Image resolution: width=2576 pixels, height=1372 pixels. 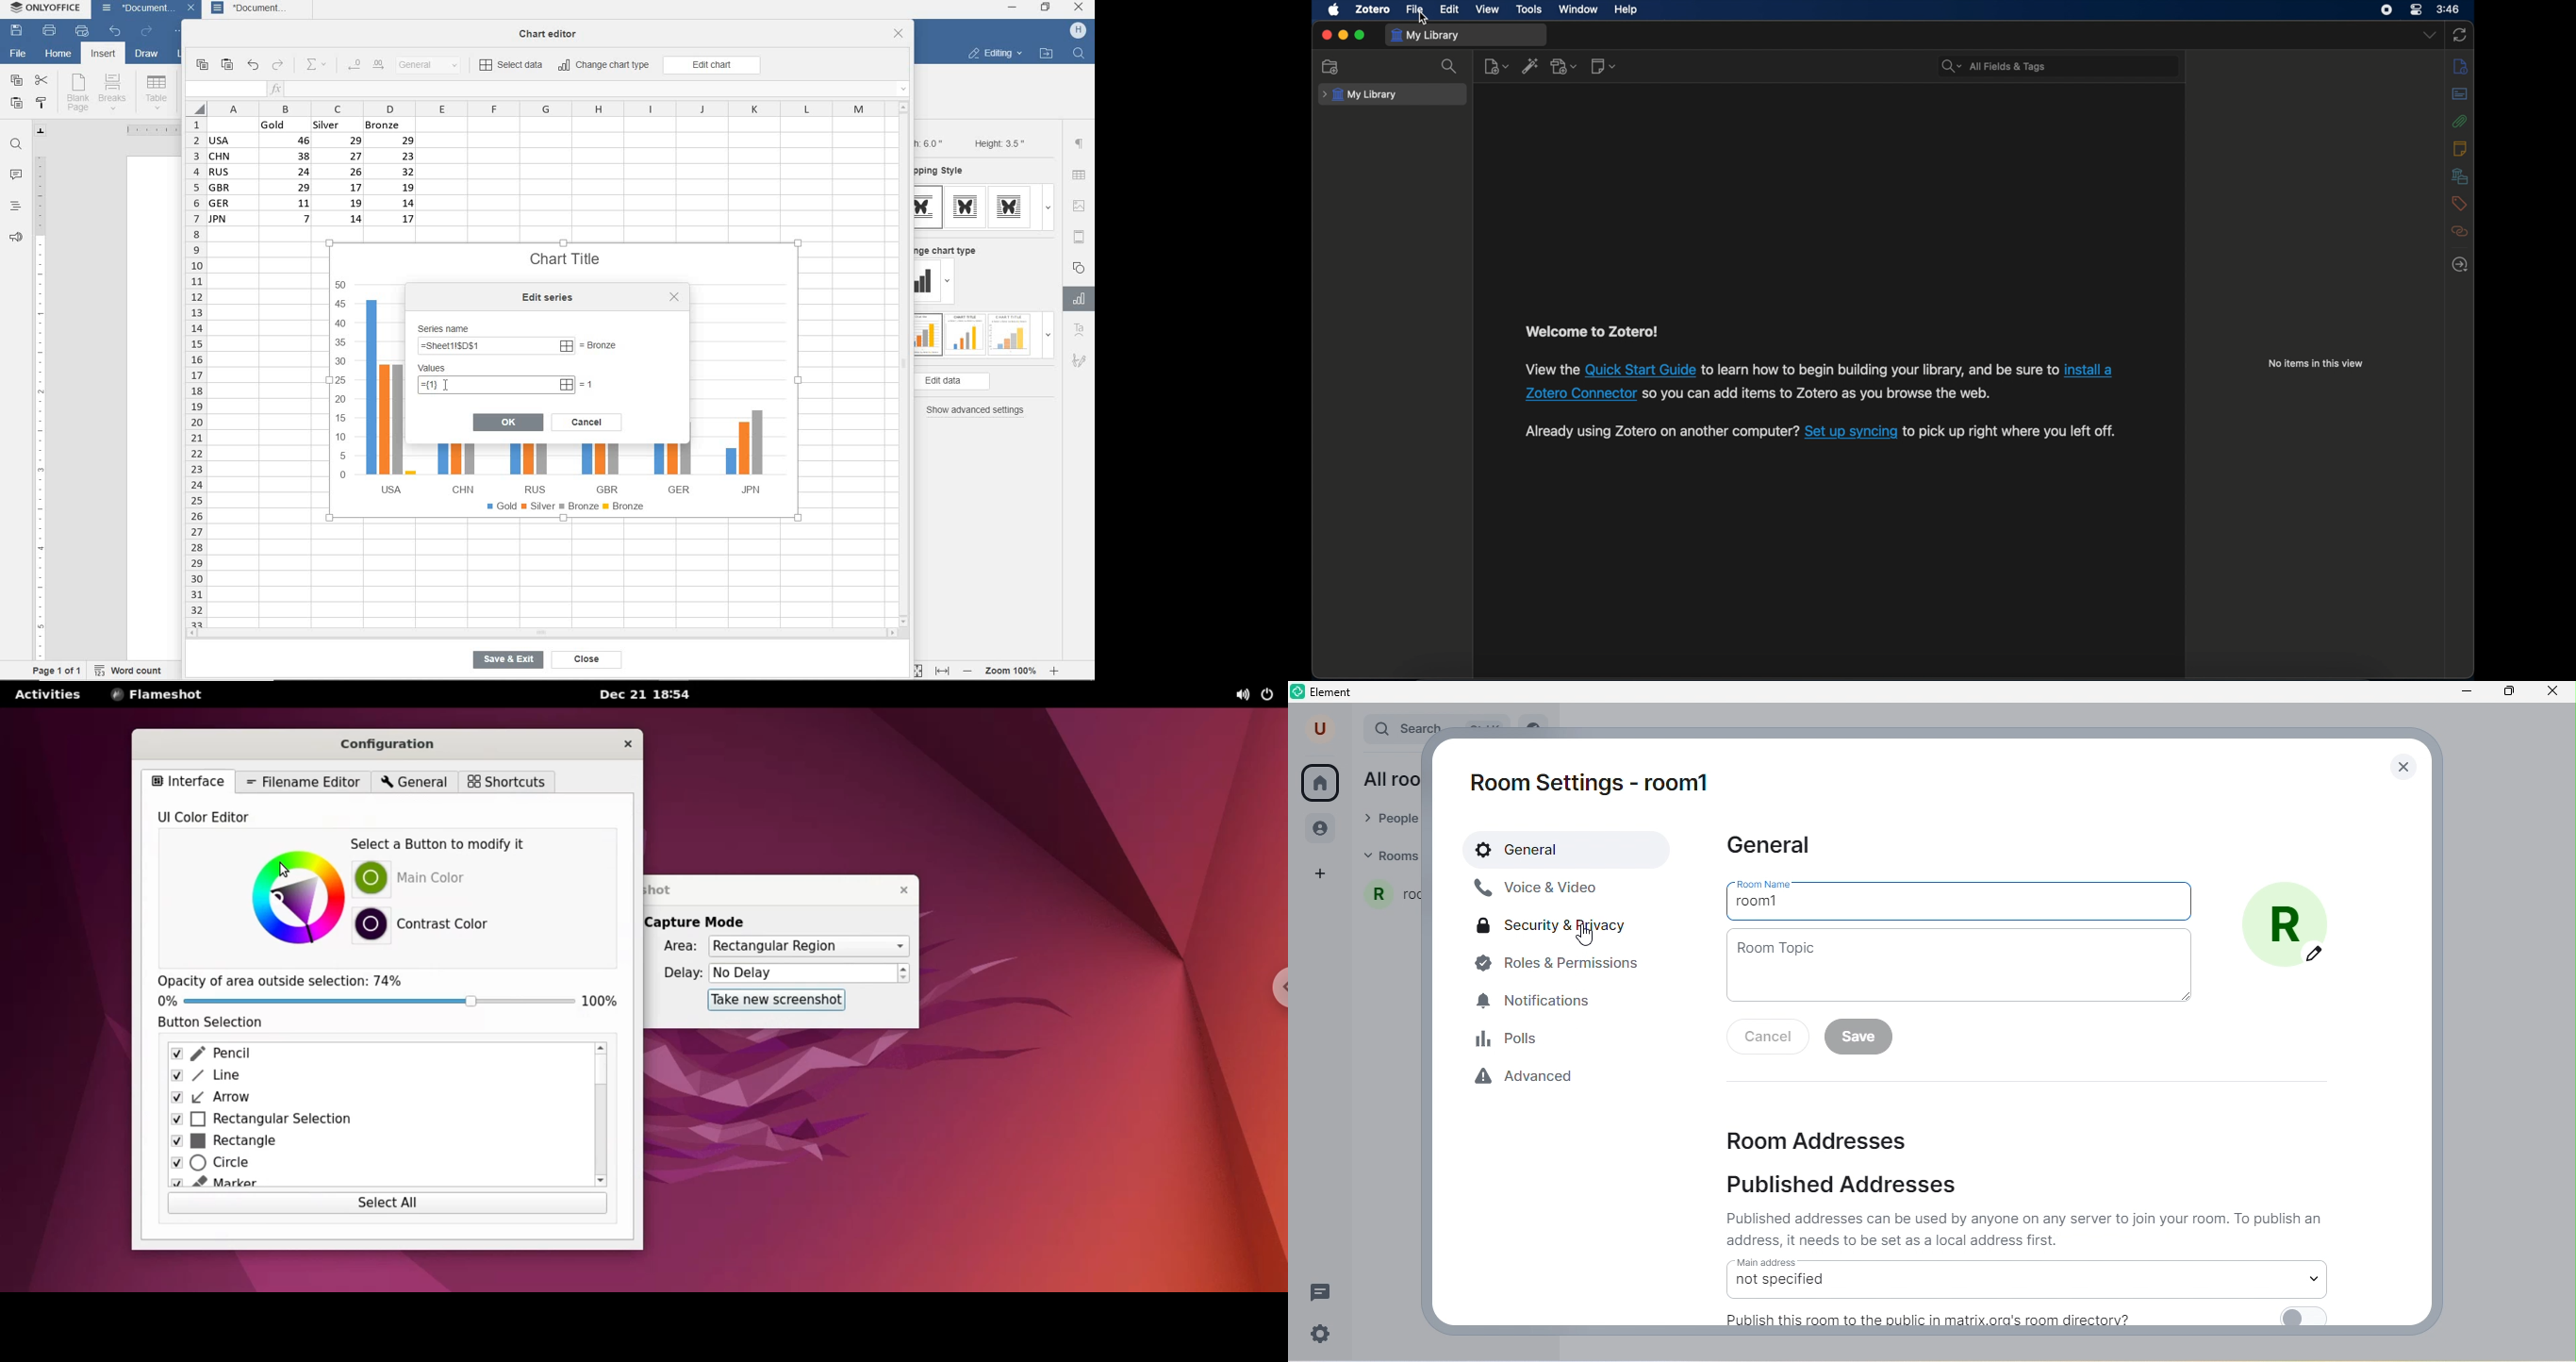 What do you see at coordinates (102, 55) in the screenshot?
I see `insert` at bounding box center [102, 55].